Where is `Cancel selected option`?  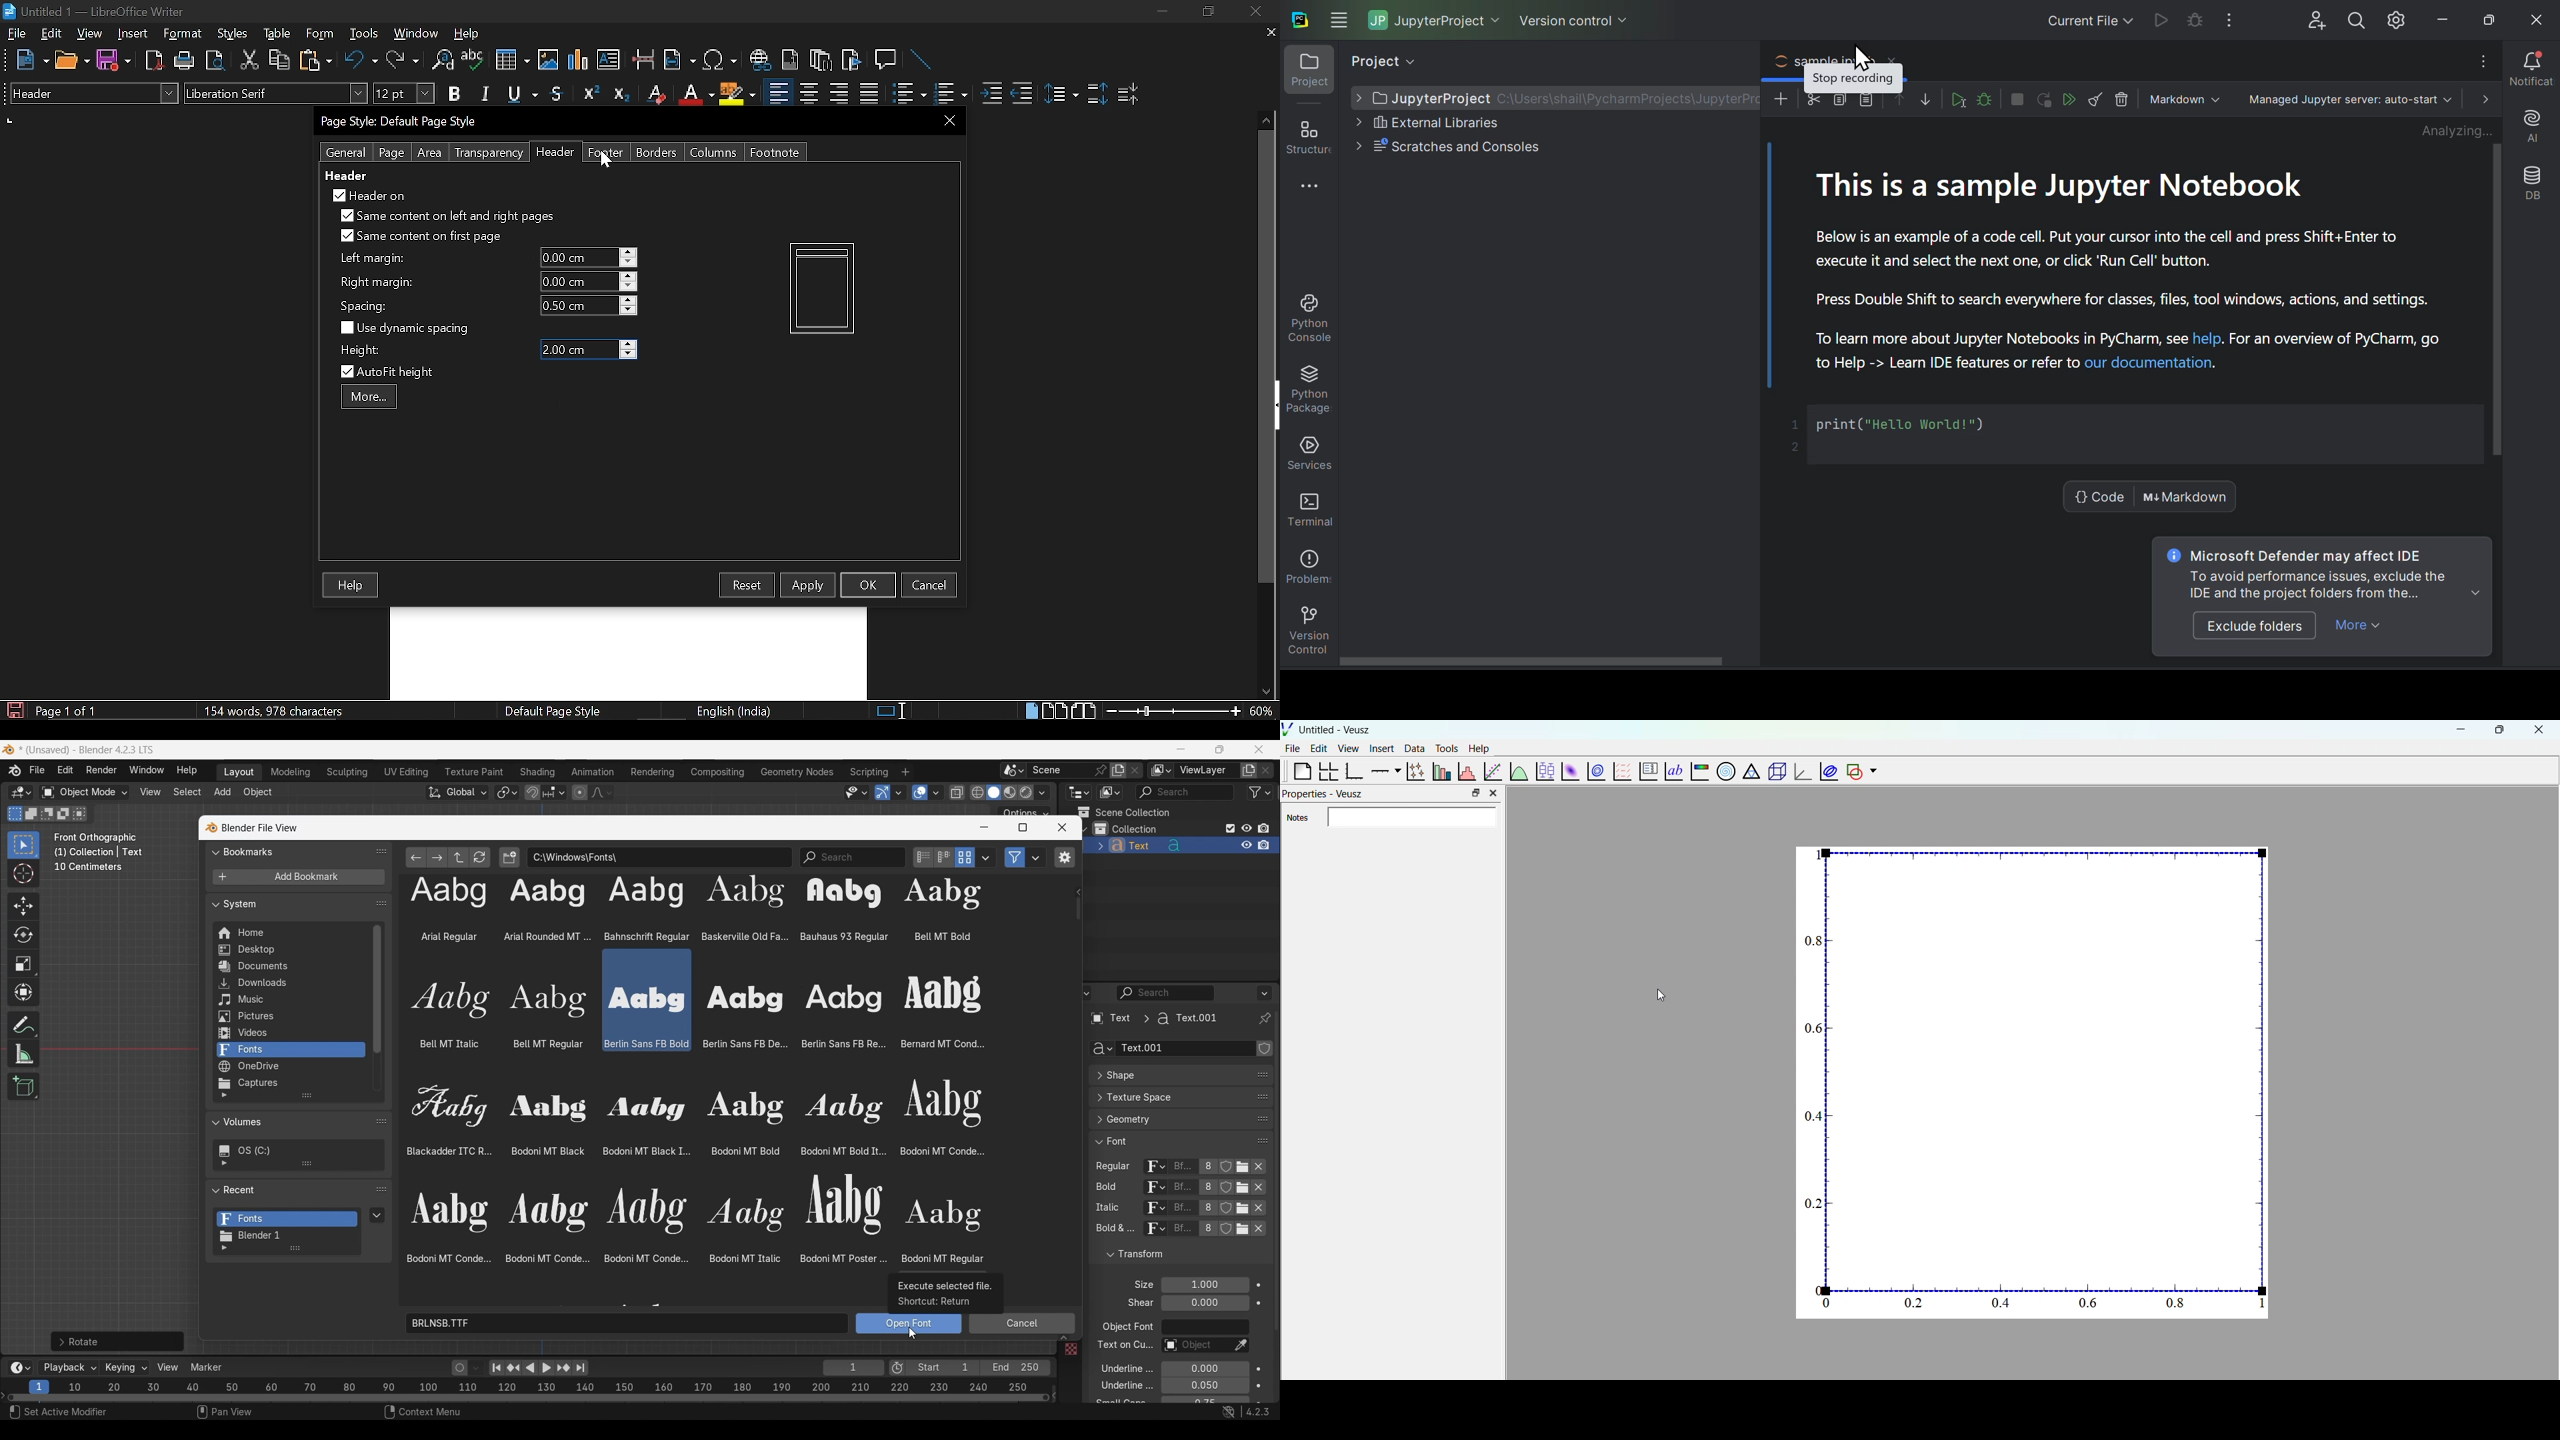
Cancel selected option is located at coordinates (1021, 1323).